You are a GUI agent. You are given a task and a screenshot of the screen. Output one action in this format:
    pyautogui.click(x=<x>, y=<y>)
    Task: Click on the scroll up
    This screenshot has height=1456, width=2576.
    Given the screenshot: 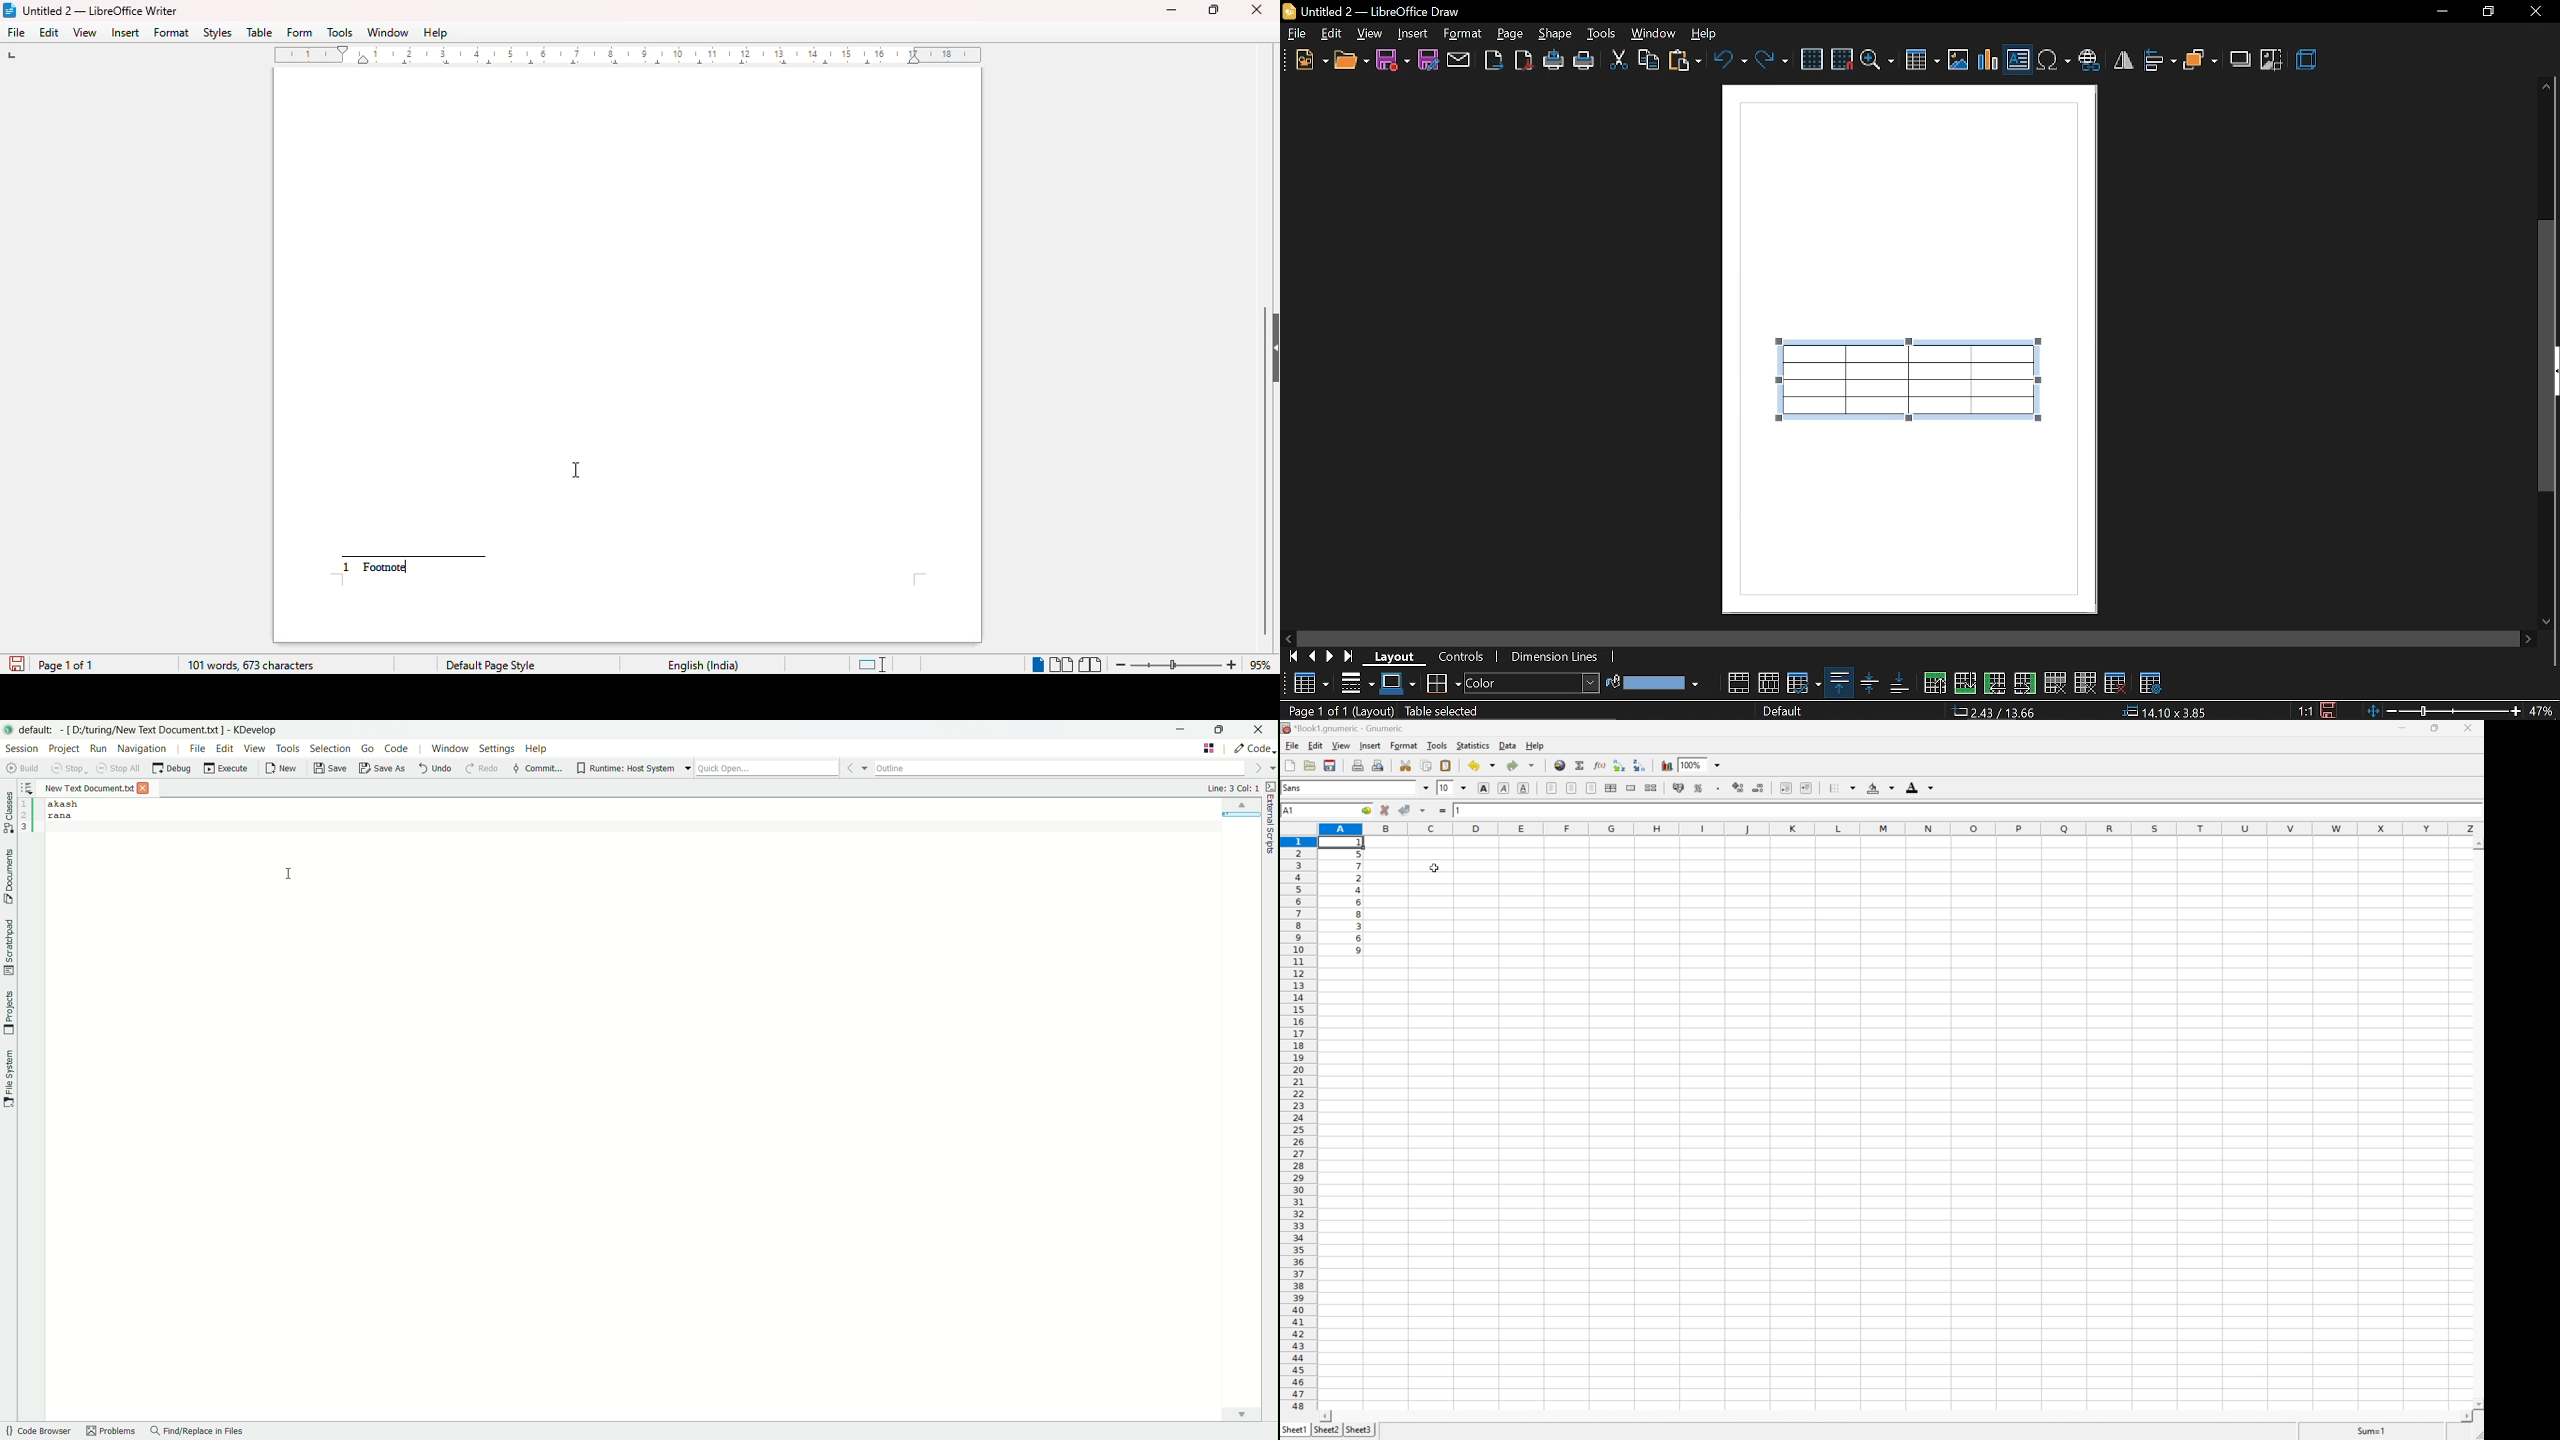 What is the action you would take?
    pyautogui.click(x=2477, y=842)
    